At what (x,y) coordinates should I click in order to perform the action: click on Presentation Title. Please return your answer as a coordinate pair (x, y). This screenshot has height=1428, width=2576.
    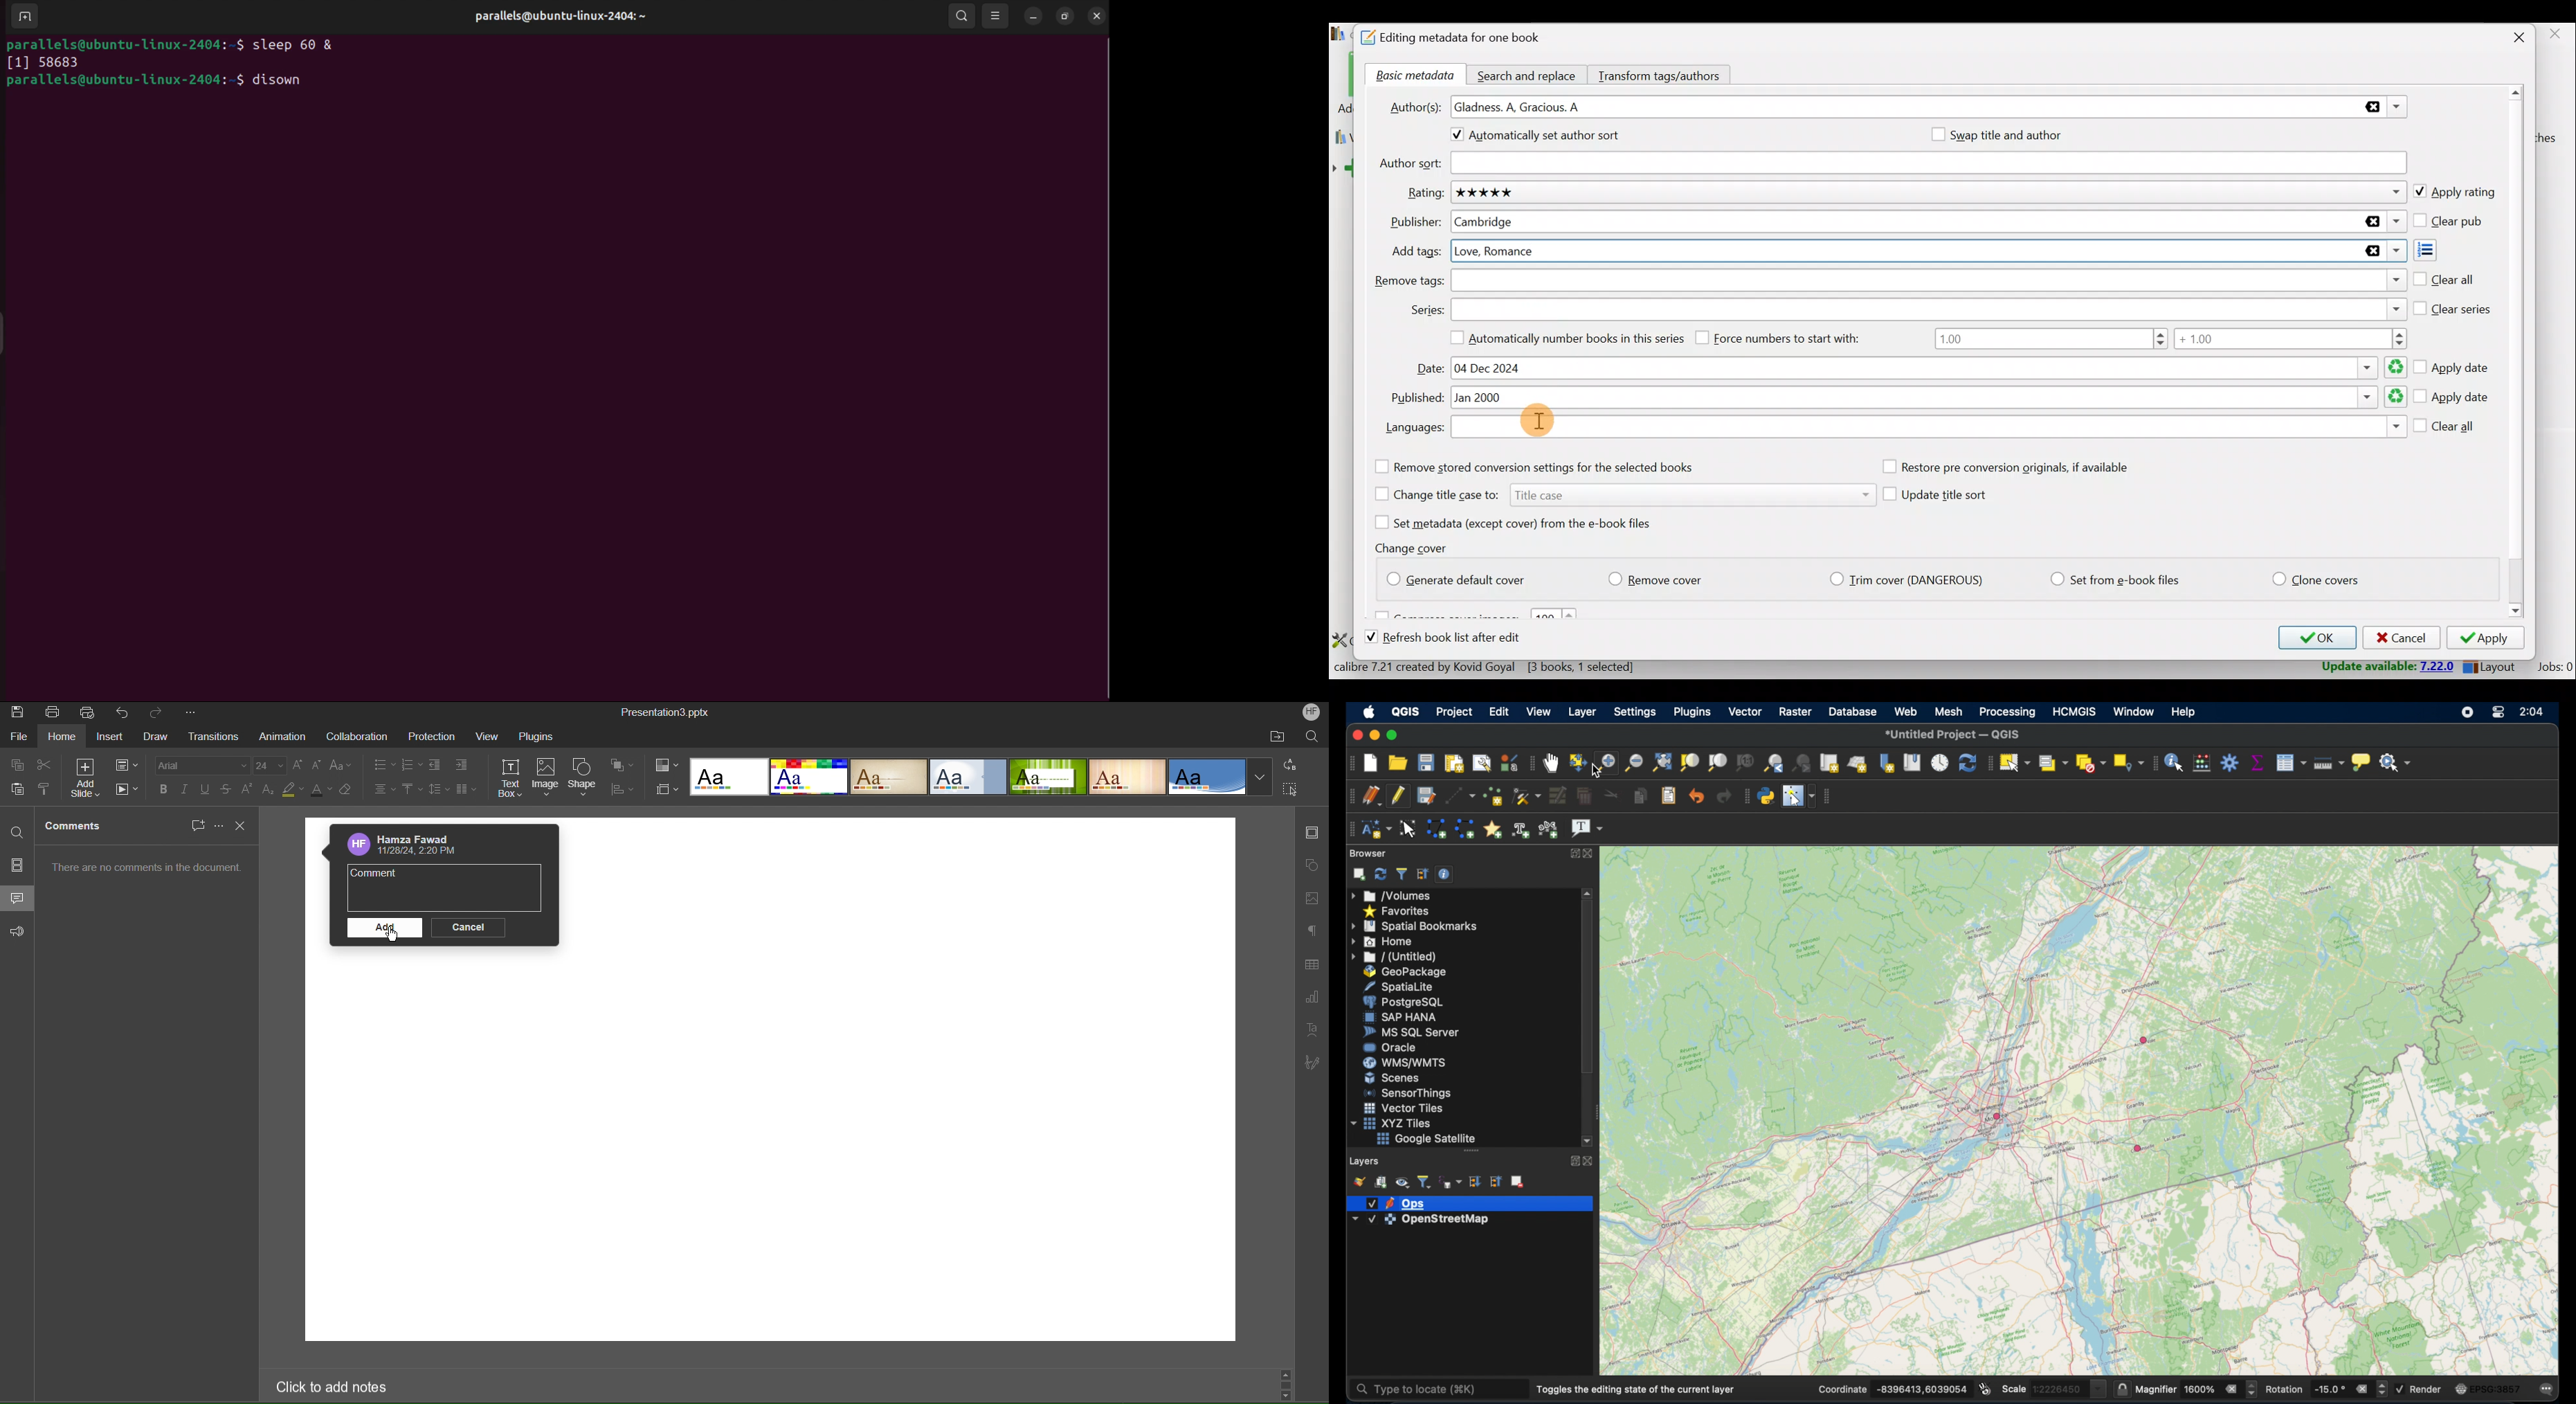
    Looking at the image, I should click on (662, 712).